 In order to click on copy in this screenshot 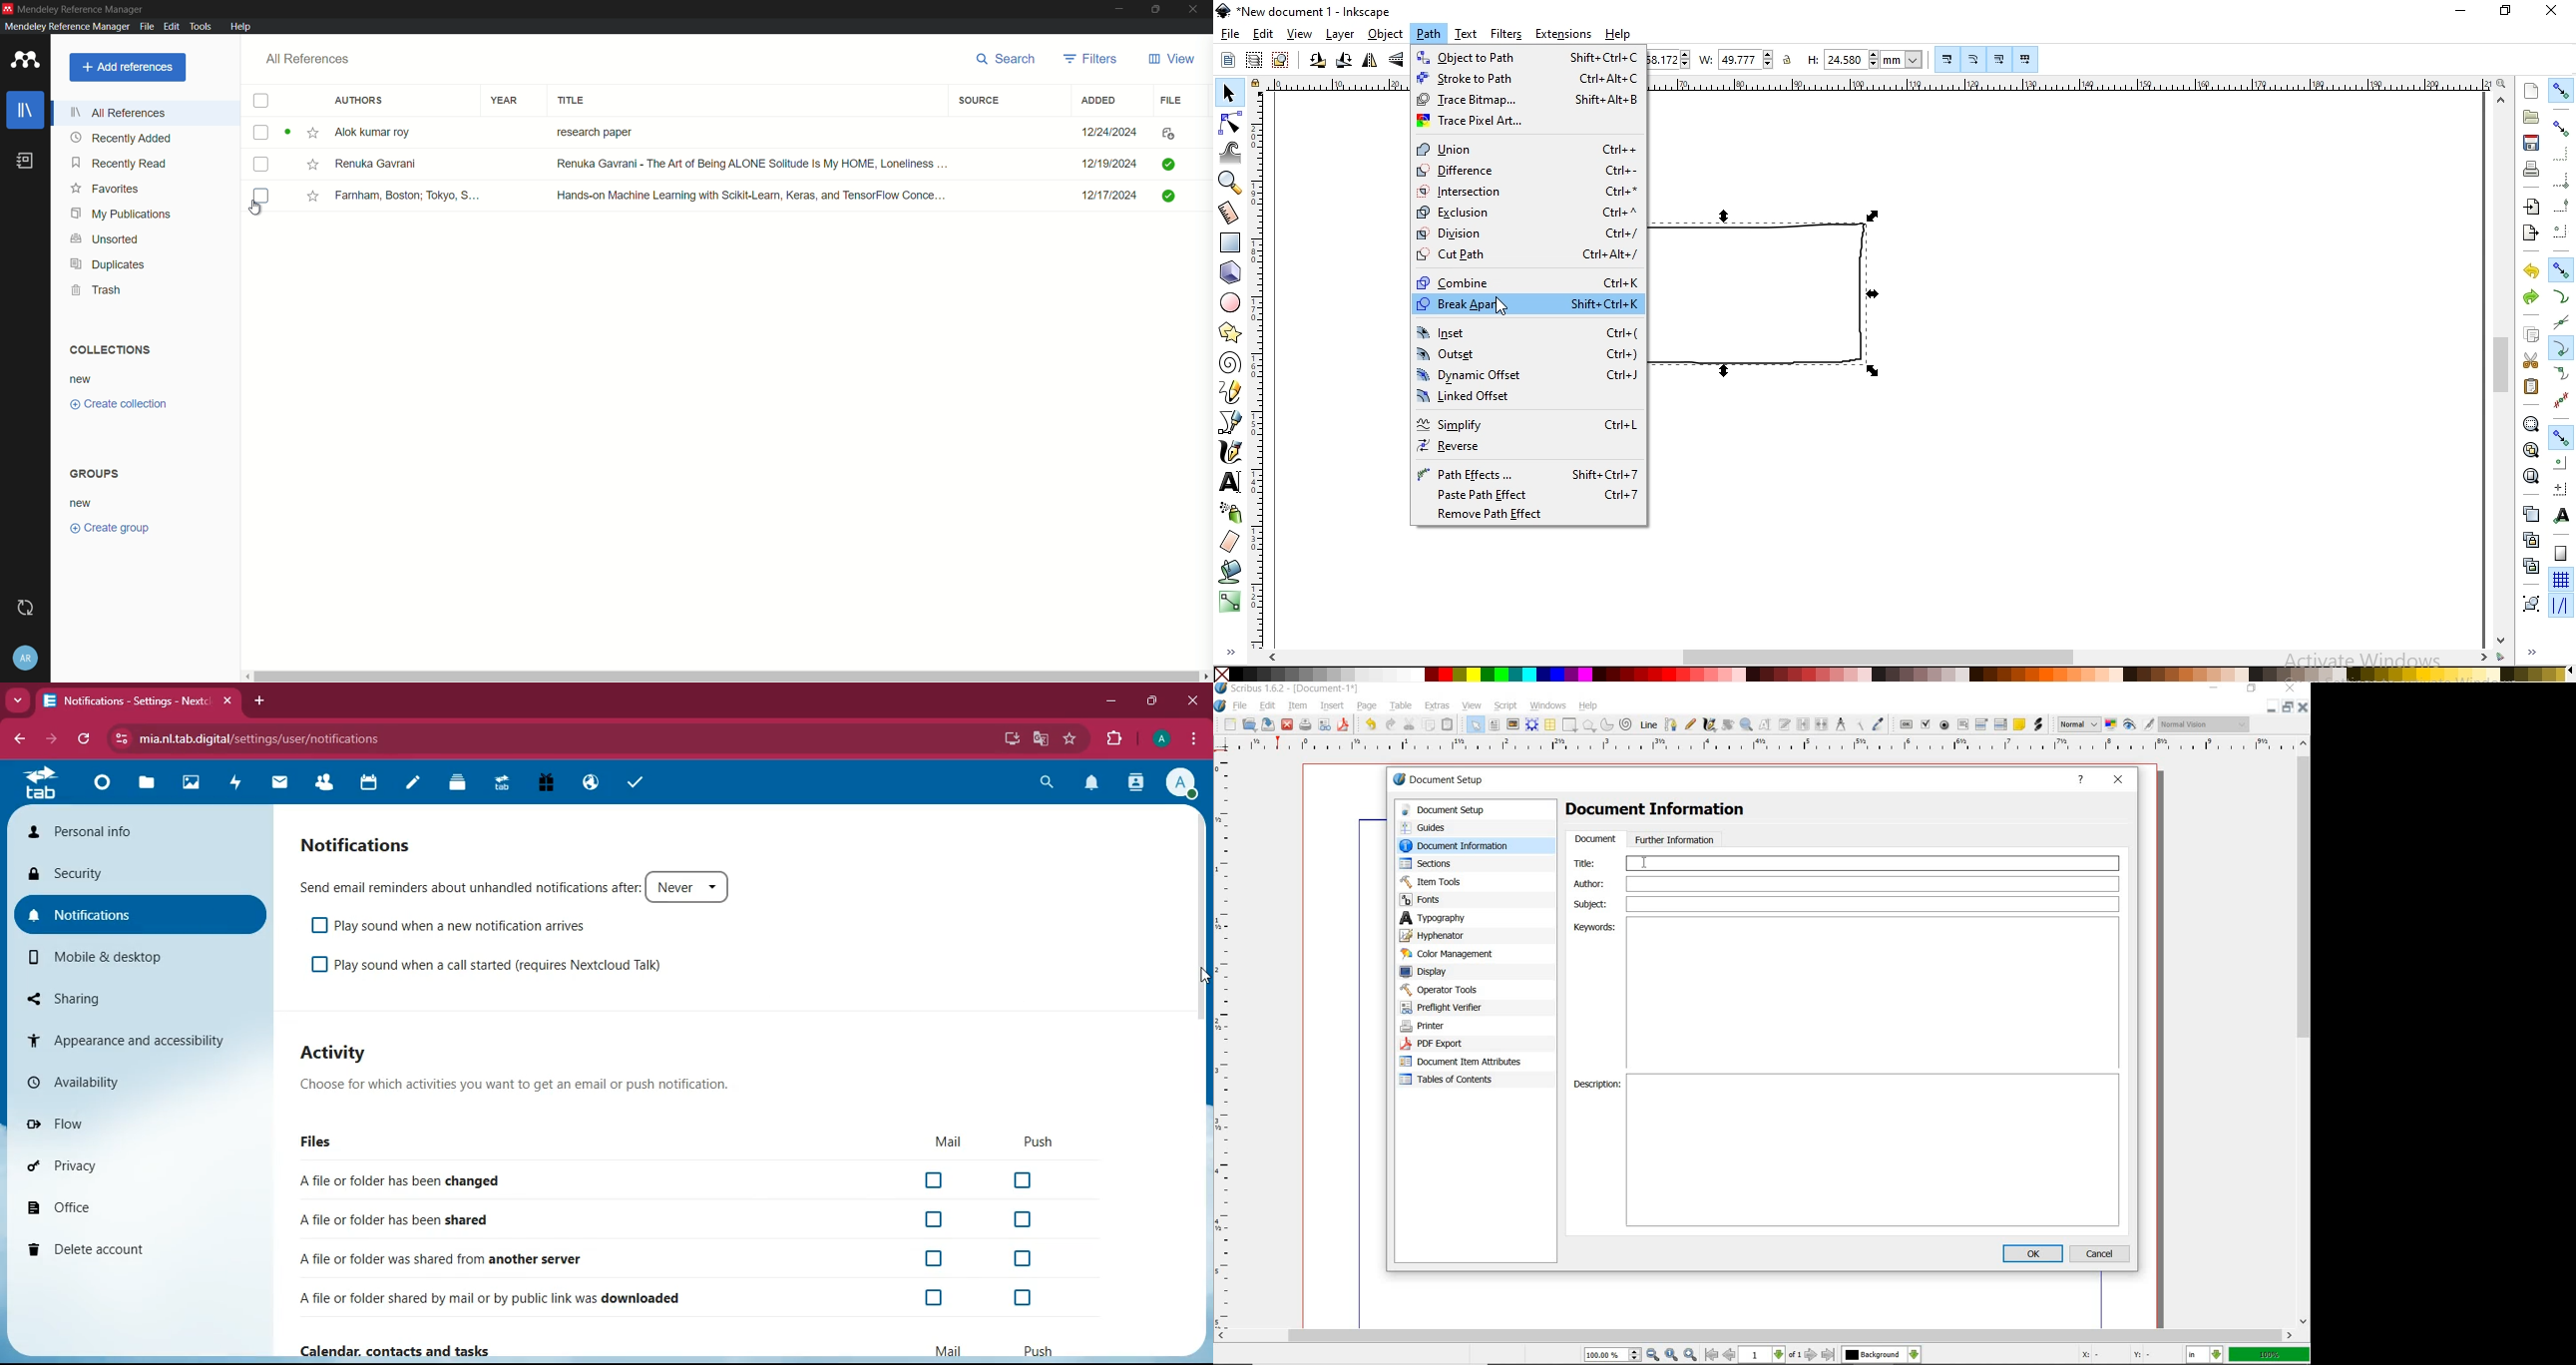, I will do `click(1429, 724)`.